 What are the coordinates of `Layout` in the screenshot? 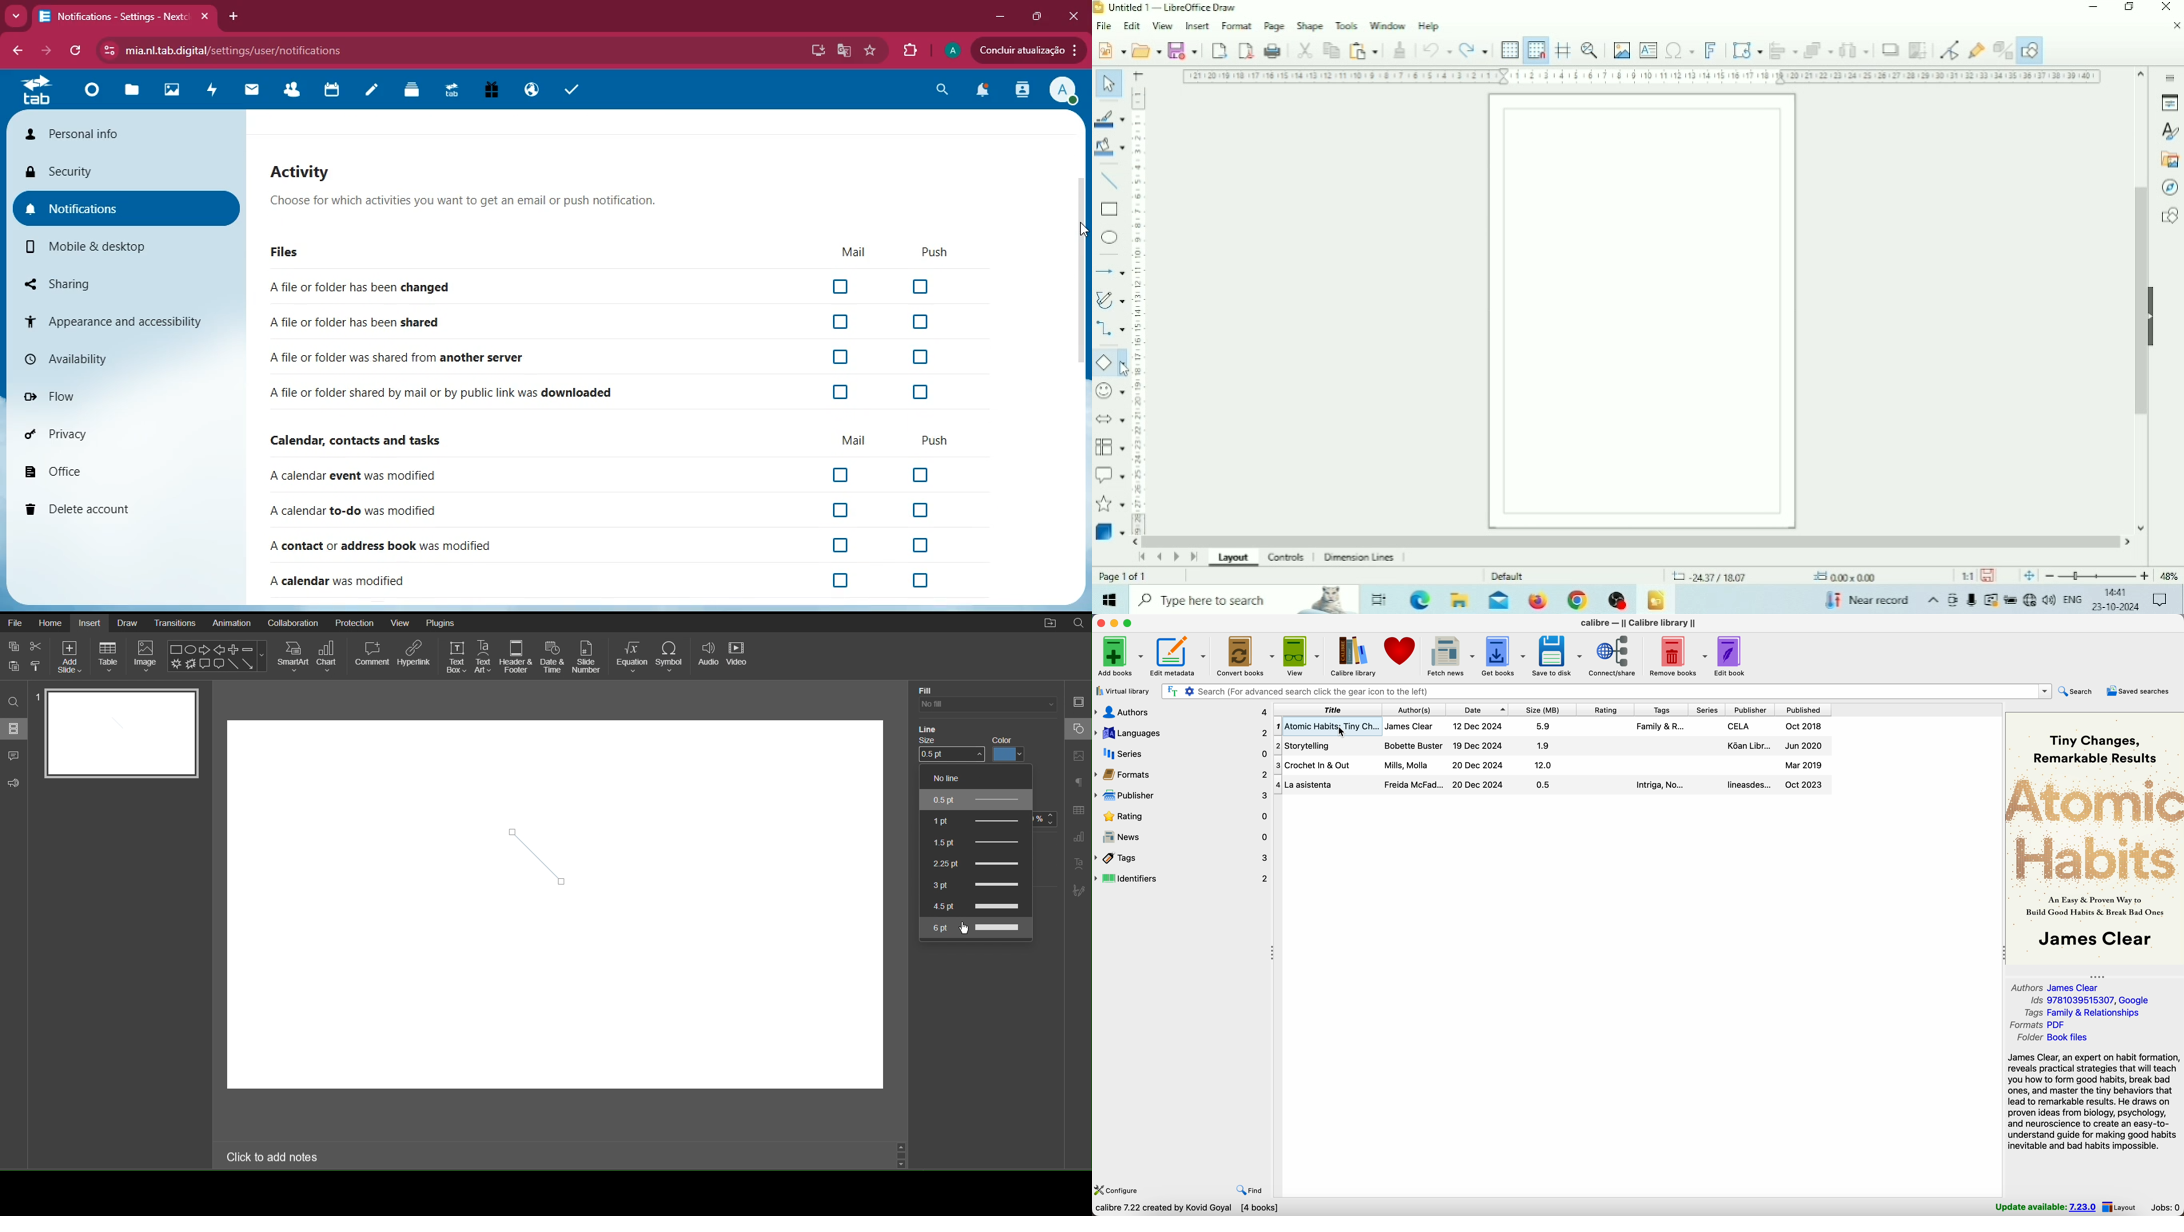 It's located at (1234, 560).